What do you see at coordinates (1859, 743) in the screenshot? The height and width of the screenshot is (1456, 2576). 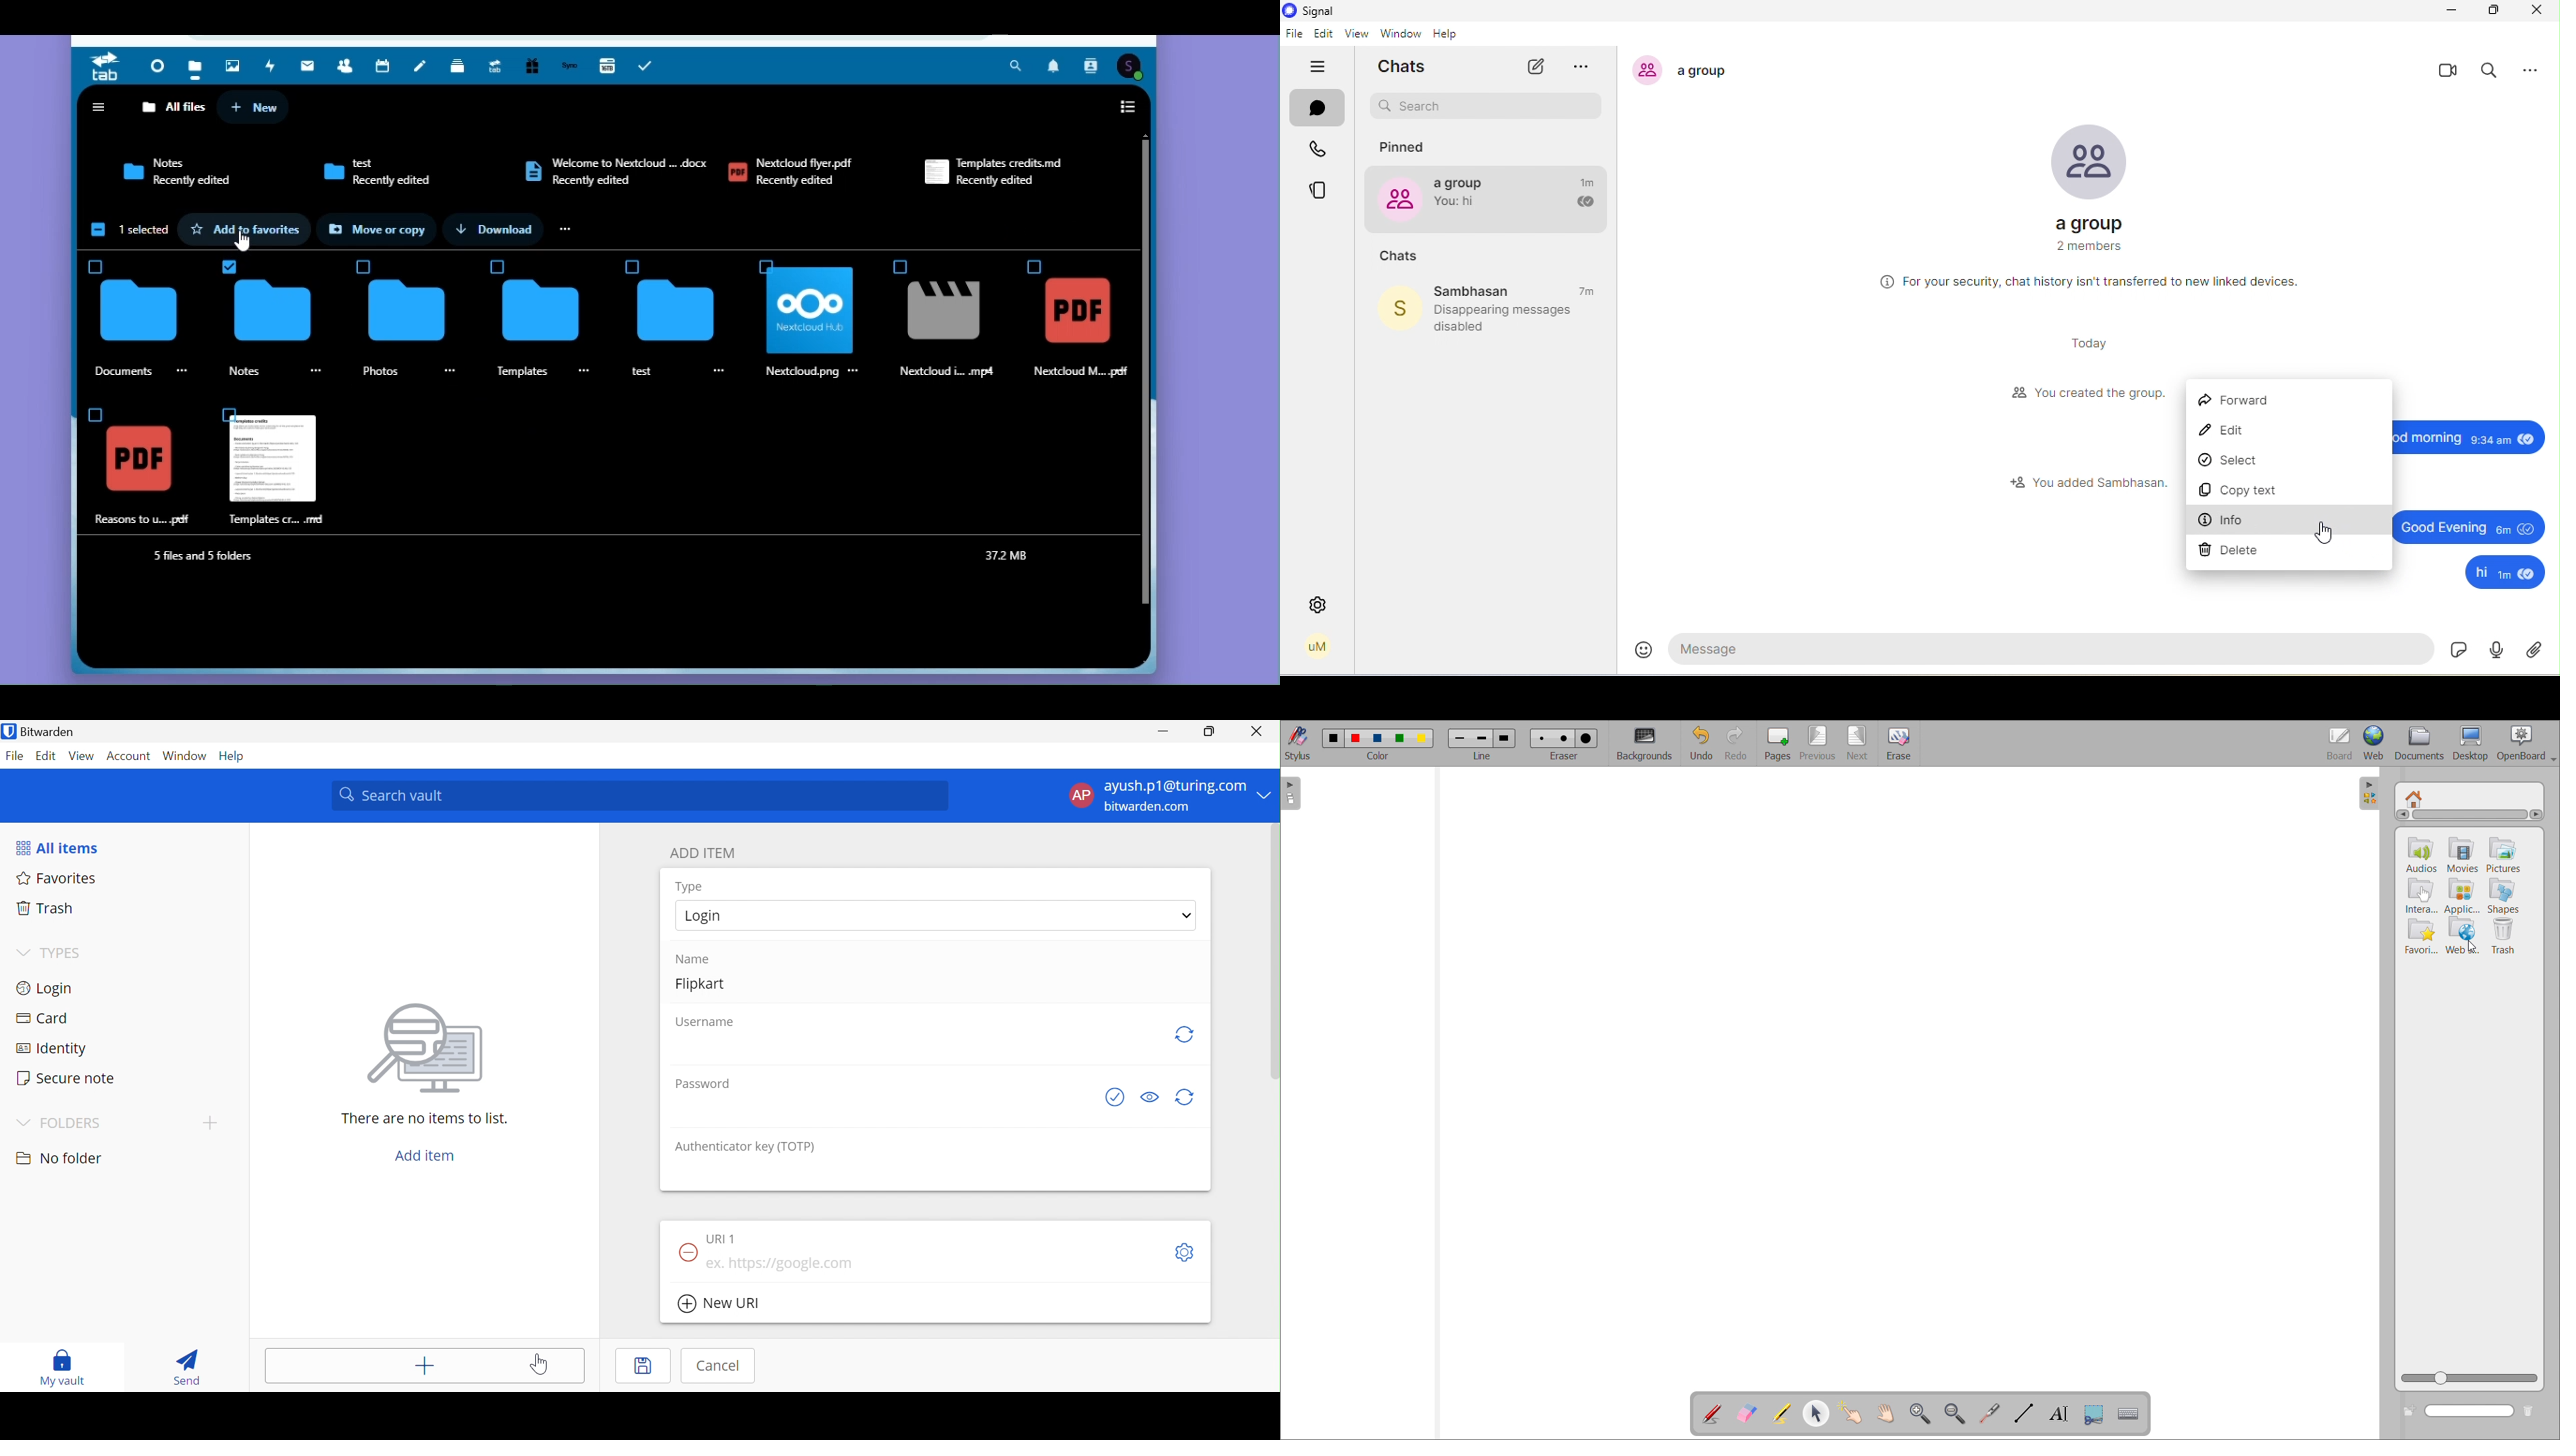 I see `next page` at bounding box center [1859, 743].